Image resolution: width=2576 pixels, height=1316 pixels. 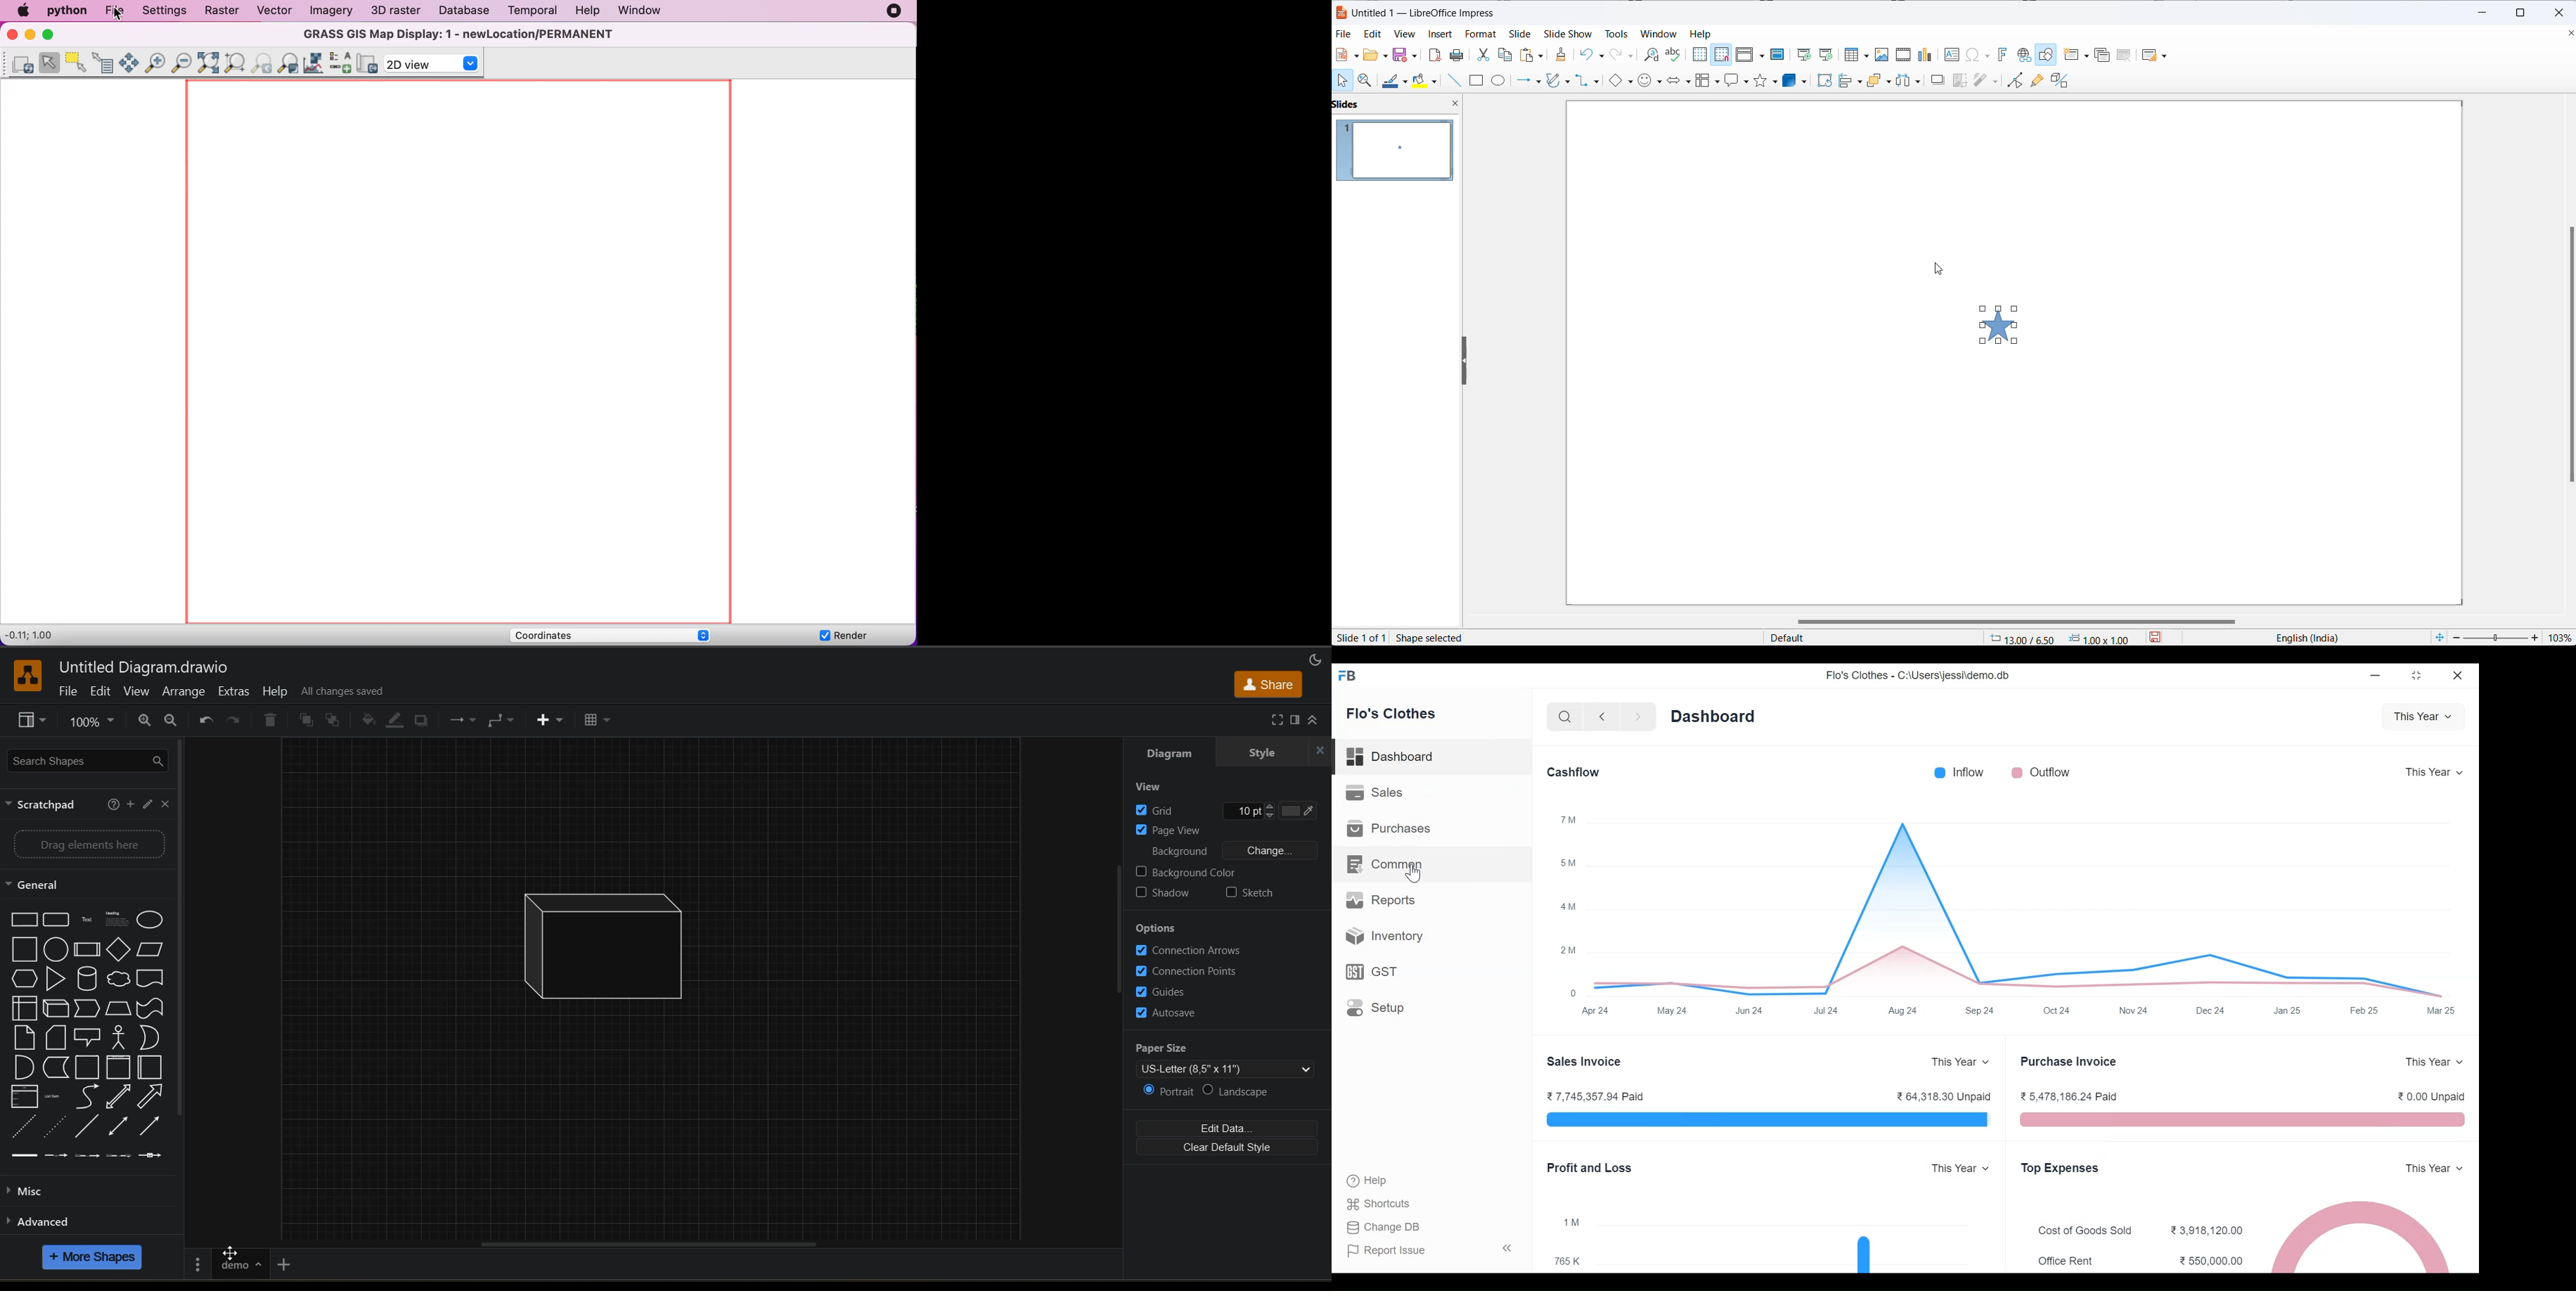 What do you see at coordinates (1401, 35) in the screenshot?
I see `view ` at bounding box center [1401, 35].